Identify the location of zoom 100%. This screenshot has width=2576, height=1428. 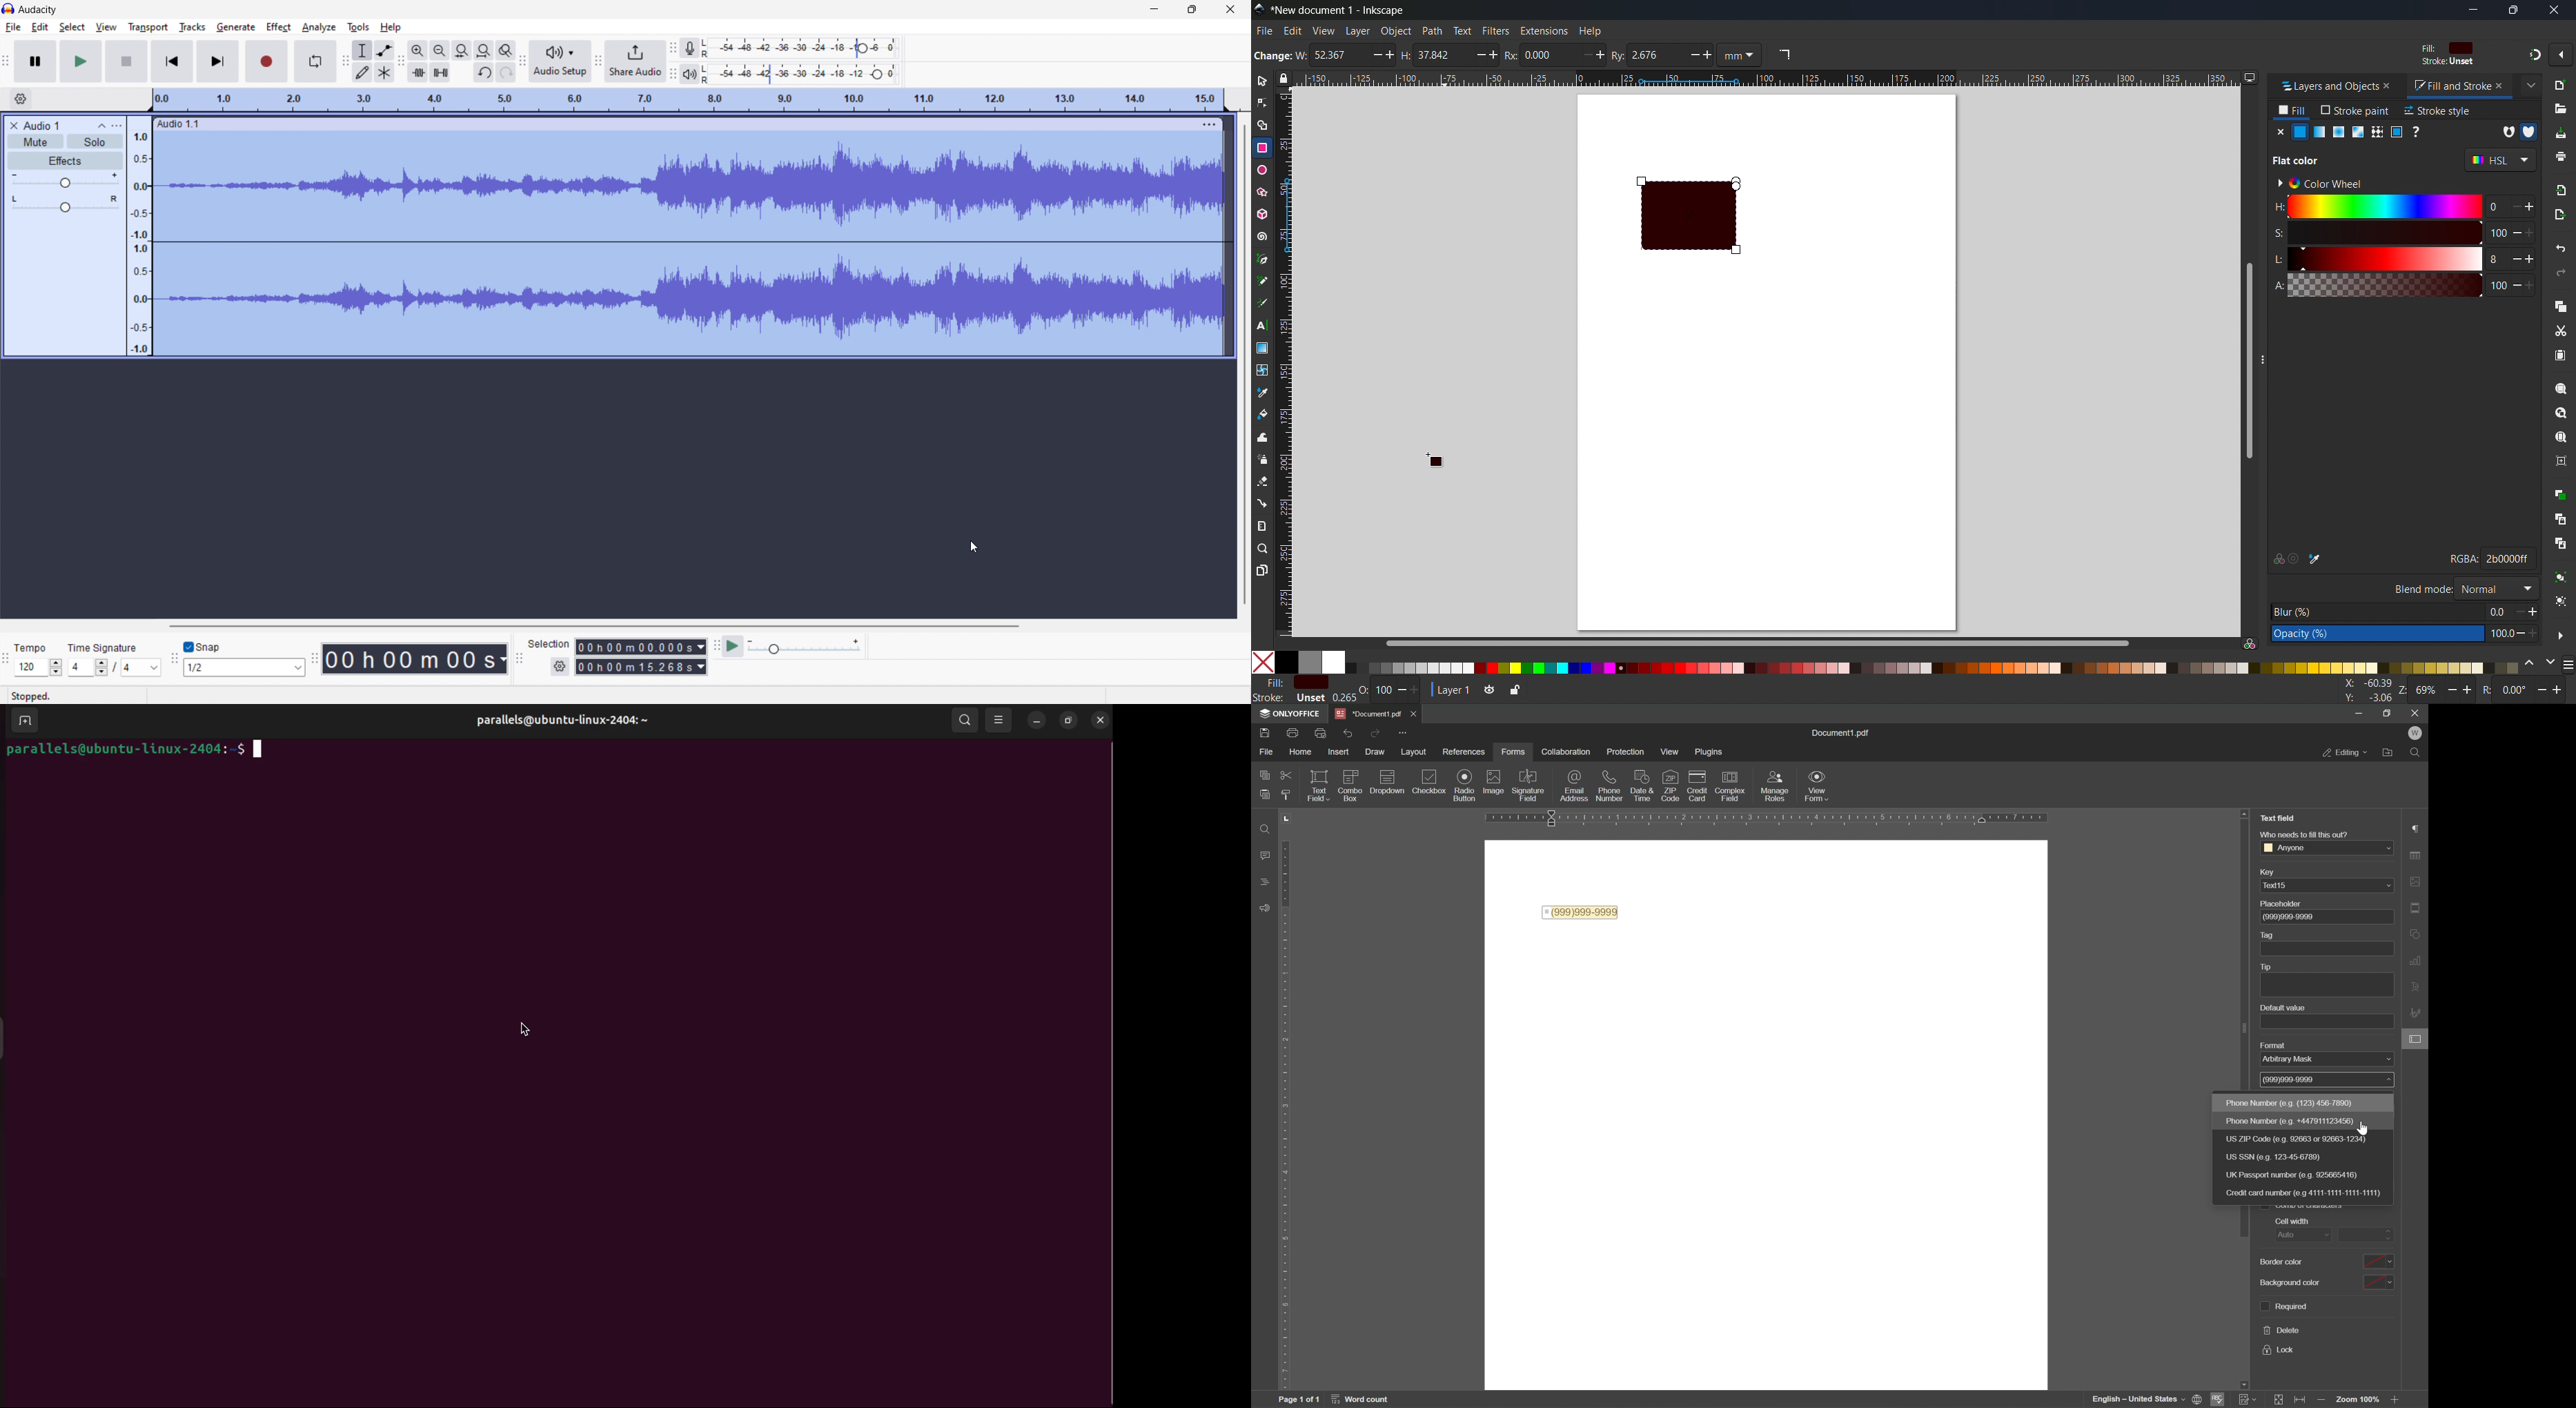
(2359, 1402).